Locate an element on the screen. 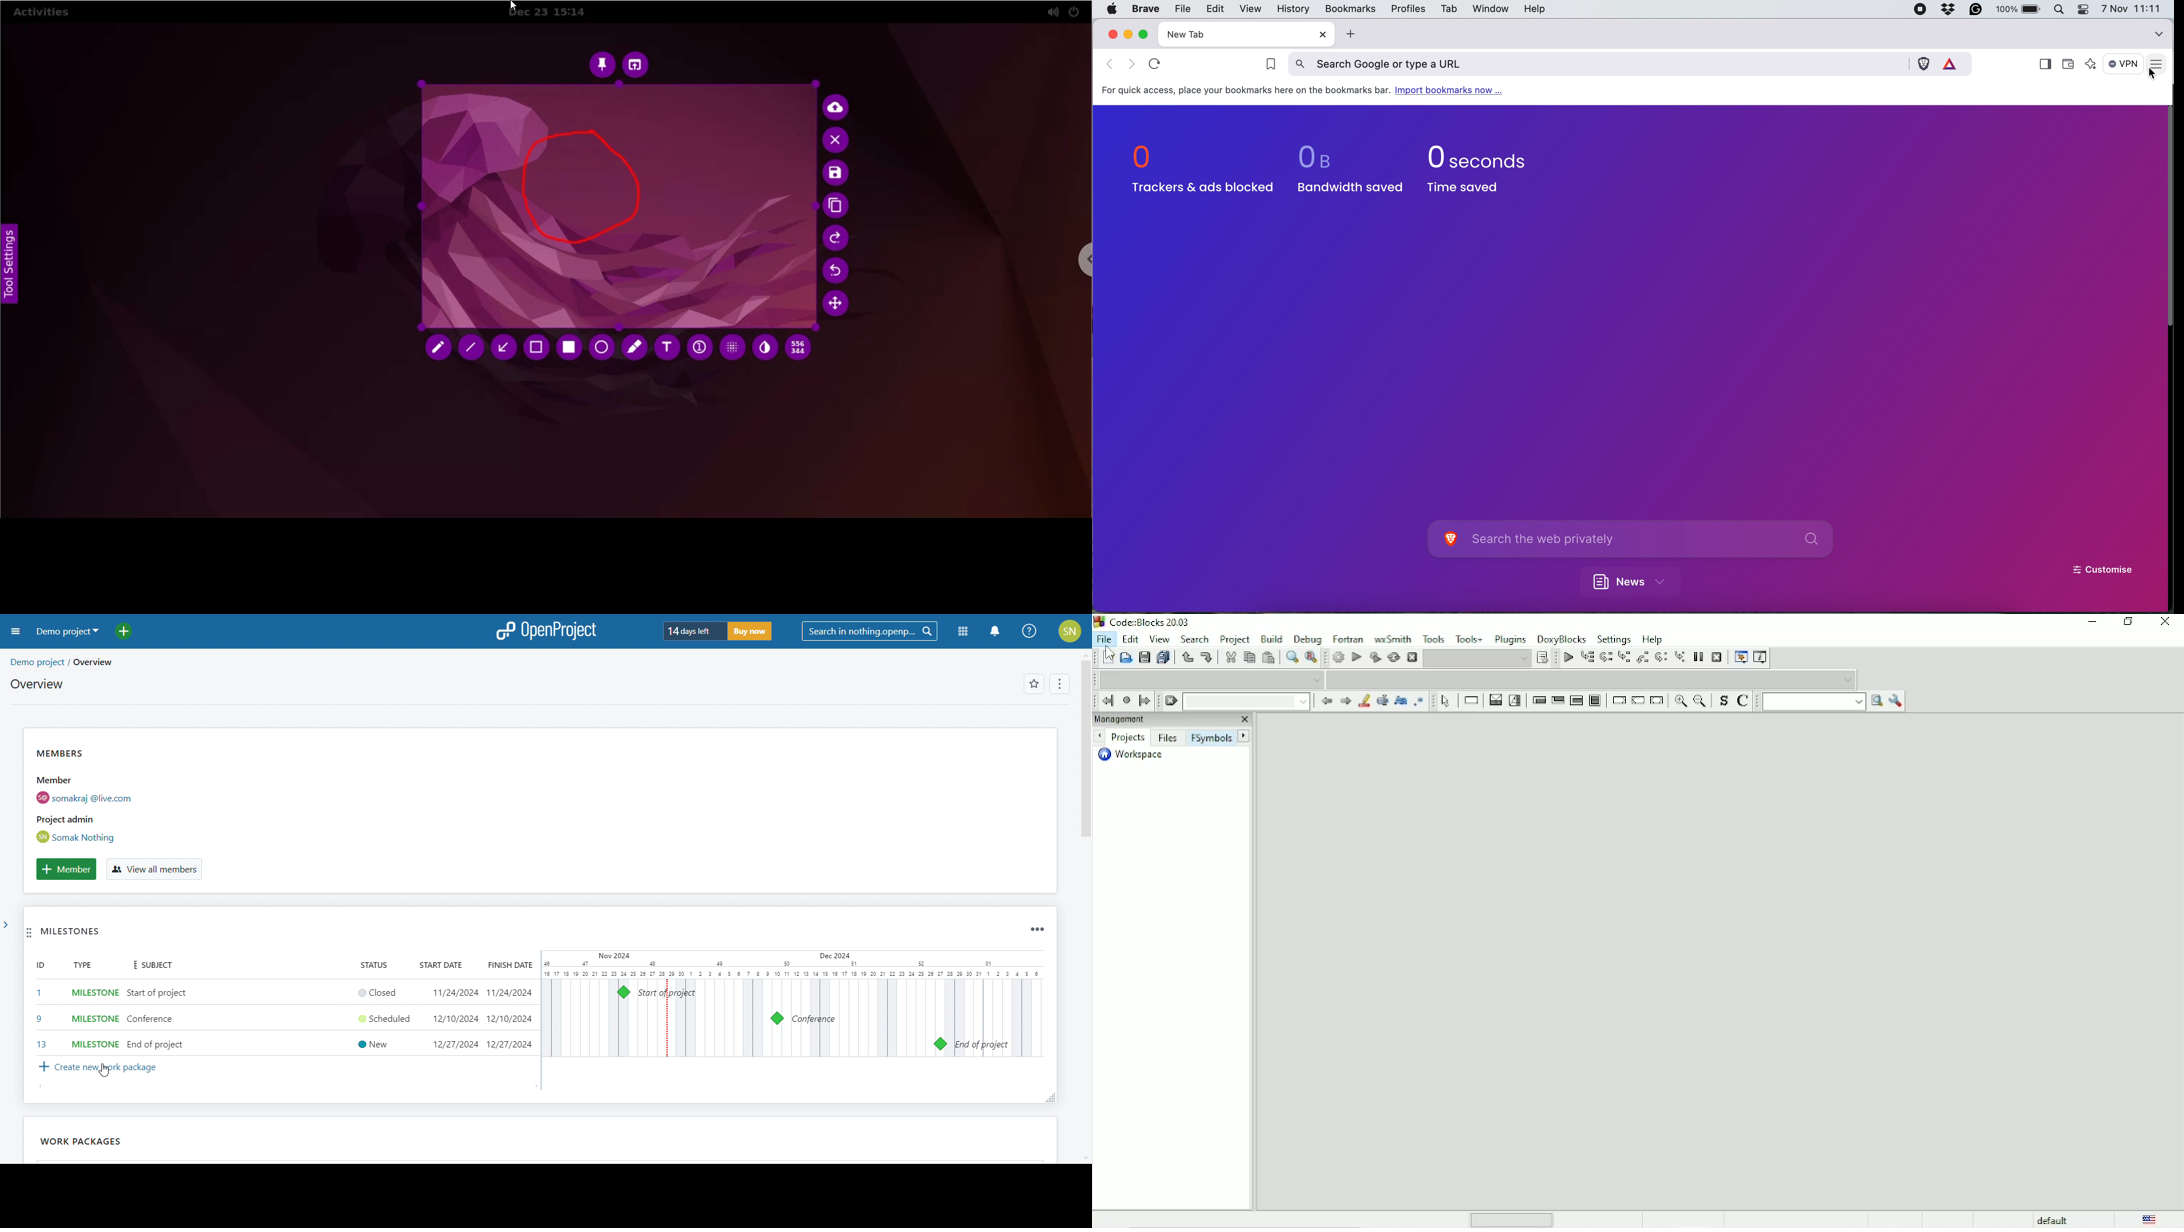  Decision is located at coordinates (1495, 700).